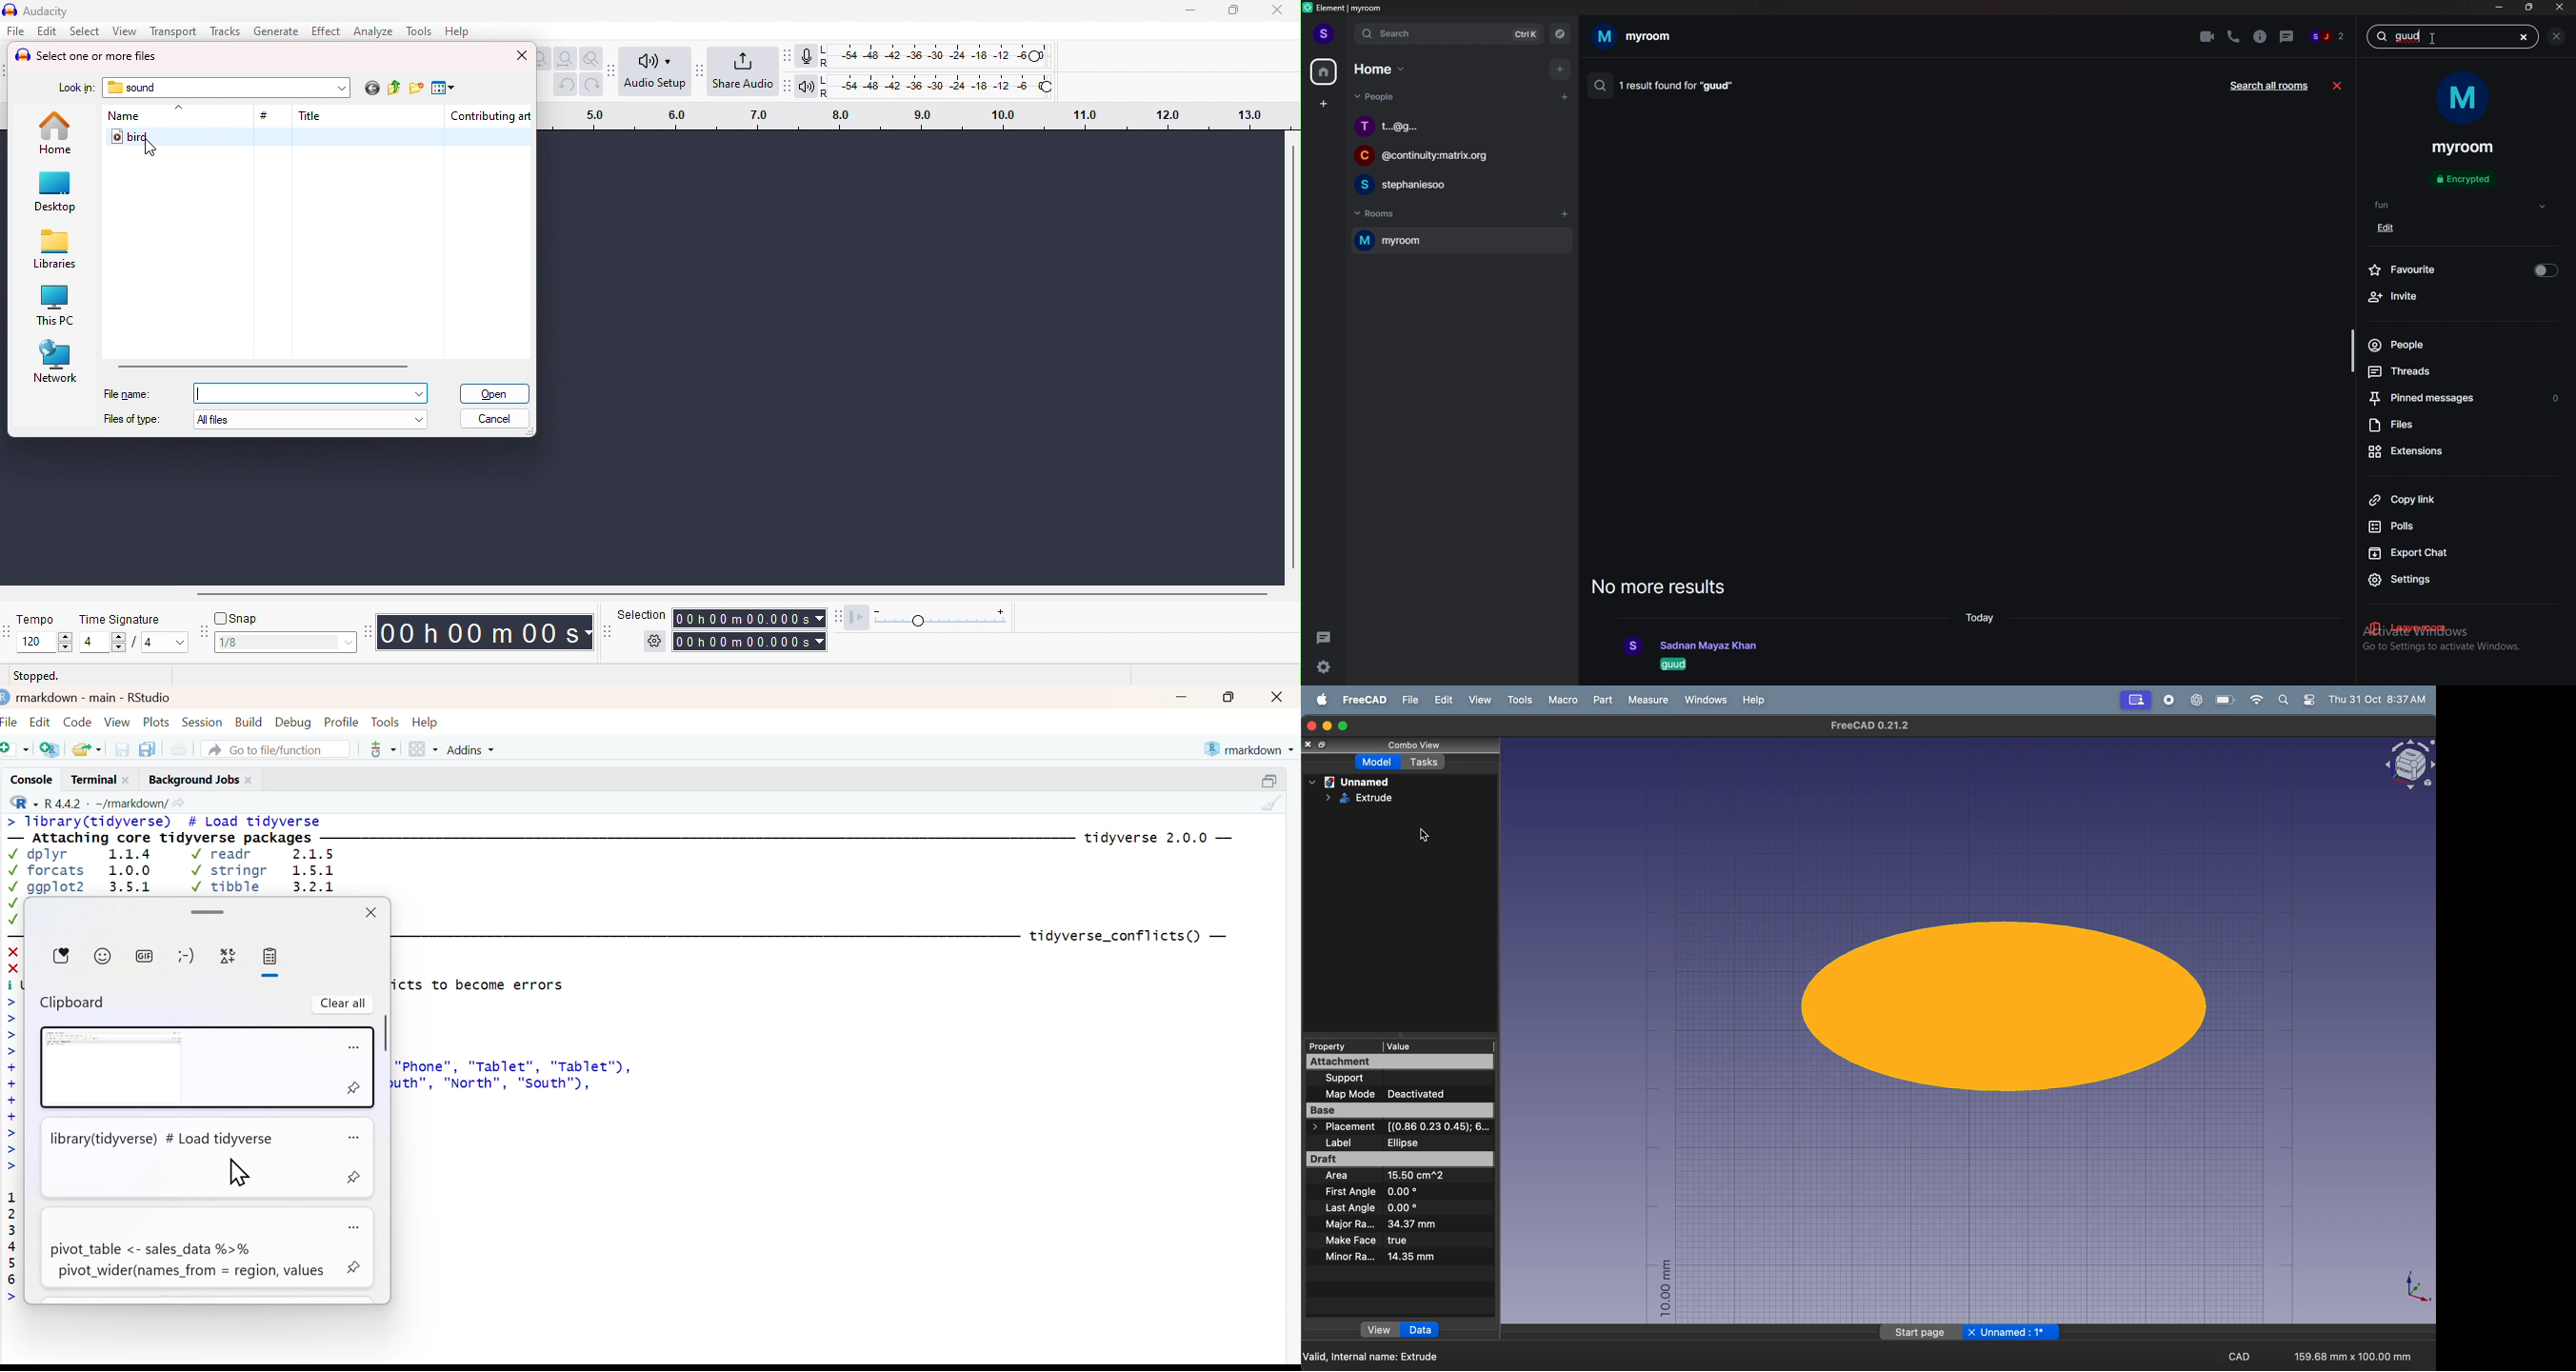  Describe the element at coordinates (310, 115) in the screenshot. I see `title` at that location.